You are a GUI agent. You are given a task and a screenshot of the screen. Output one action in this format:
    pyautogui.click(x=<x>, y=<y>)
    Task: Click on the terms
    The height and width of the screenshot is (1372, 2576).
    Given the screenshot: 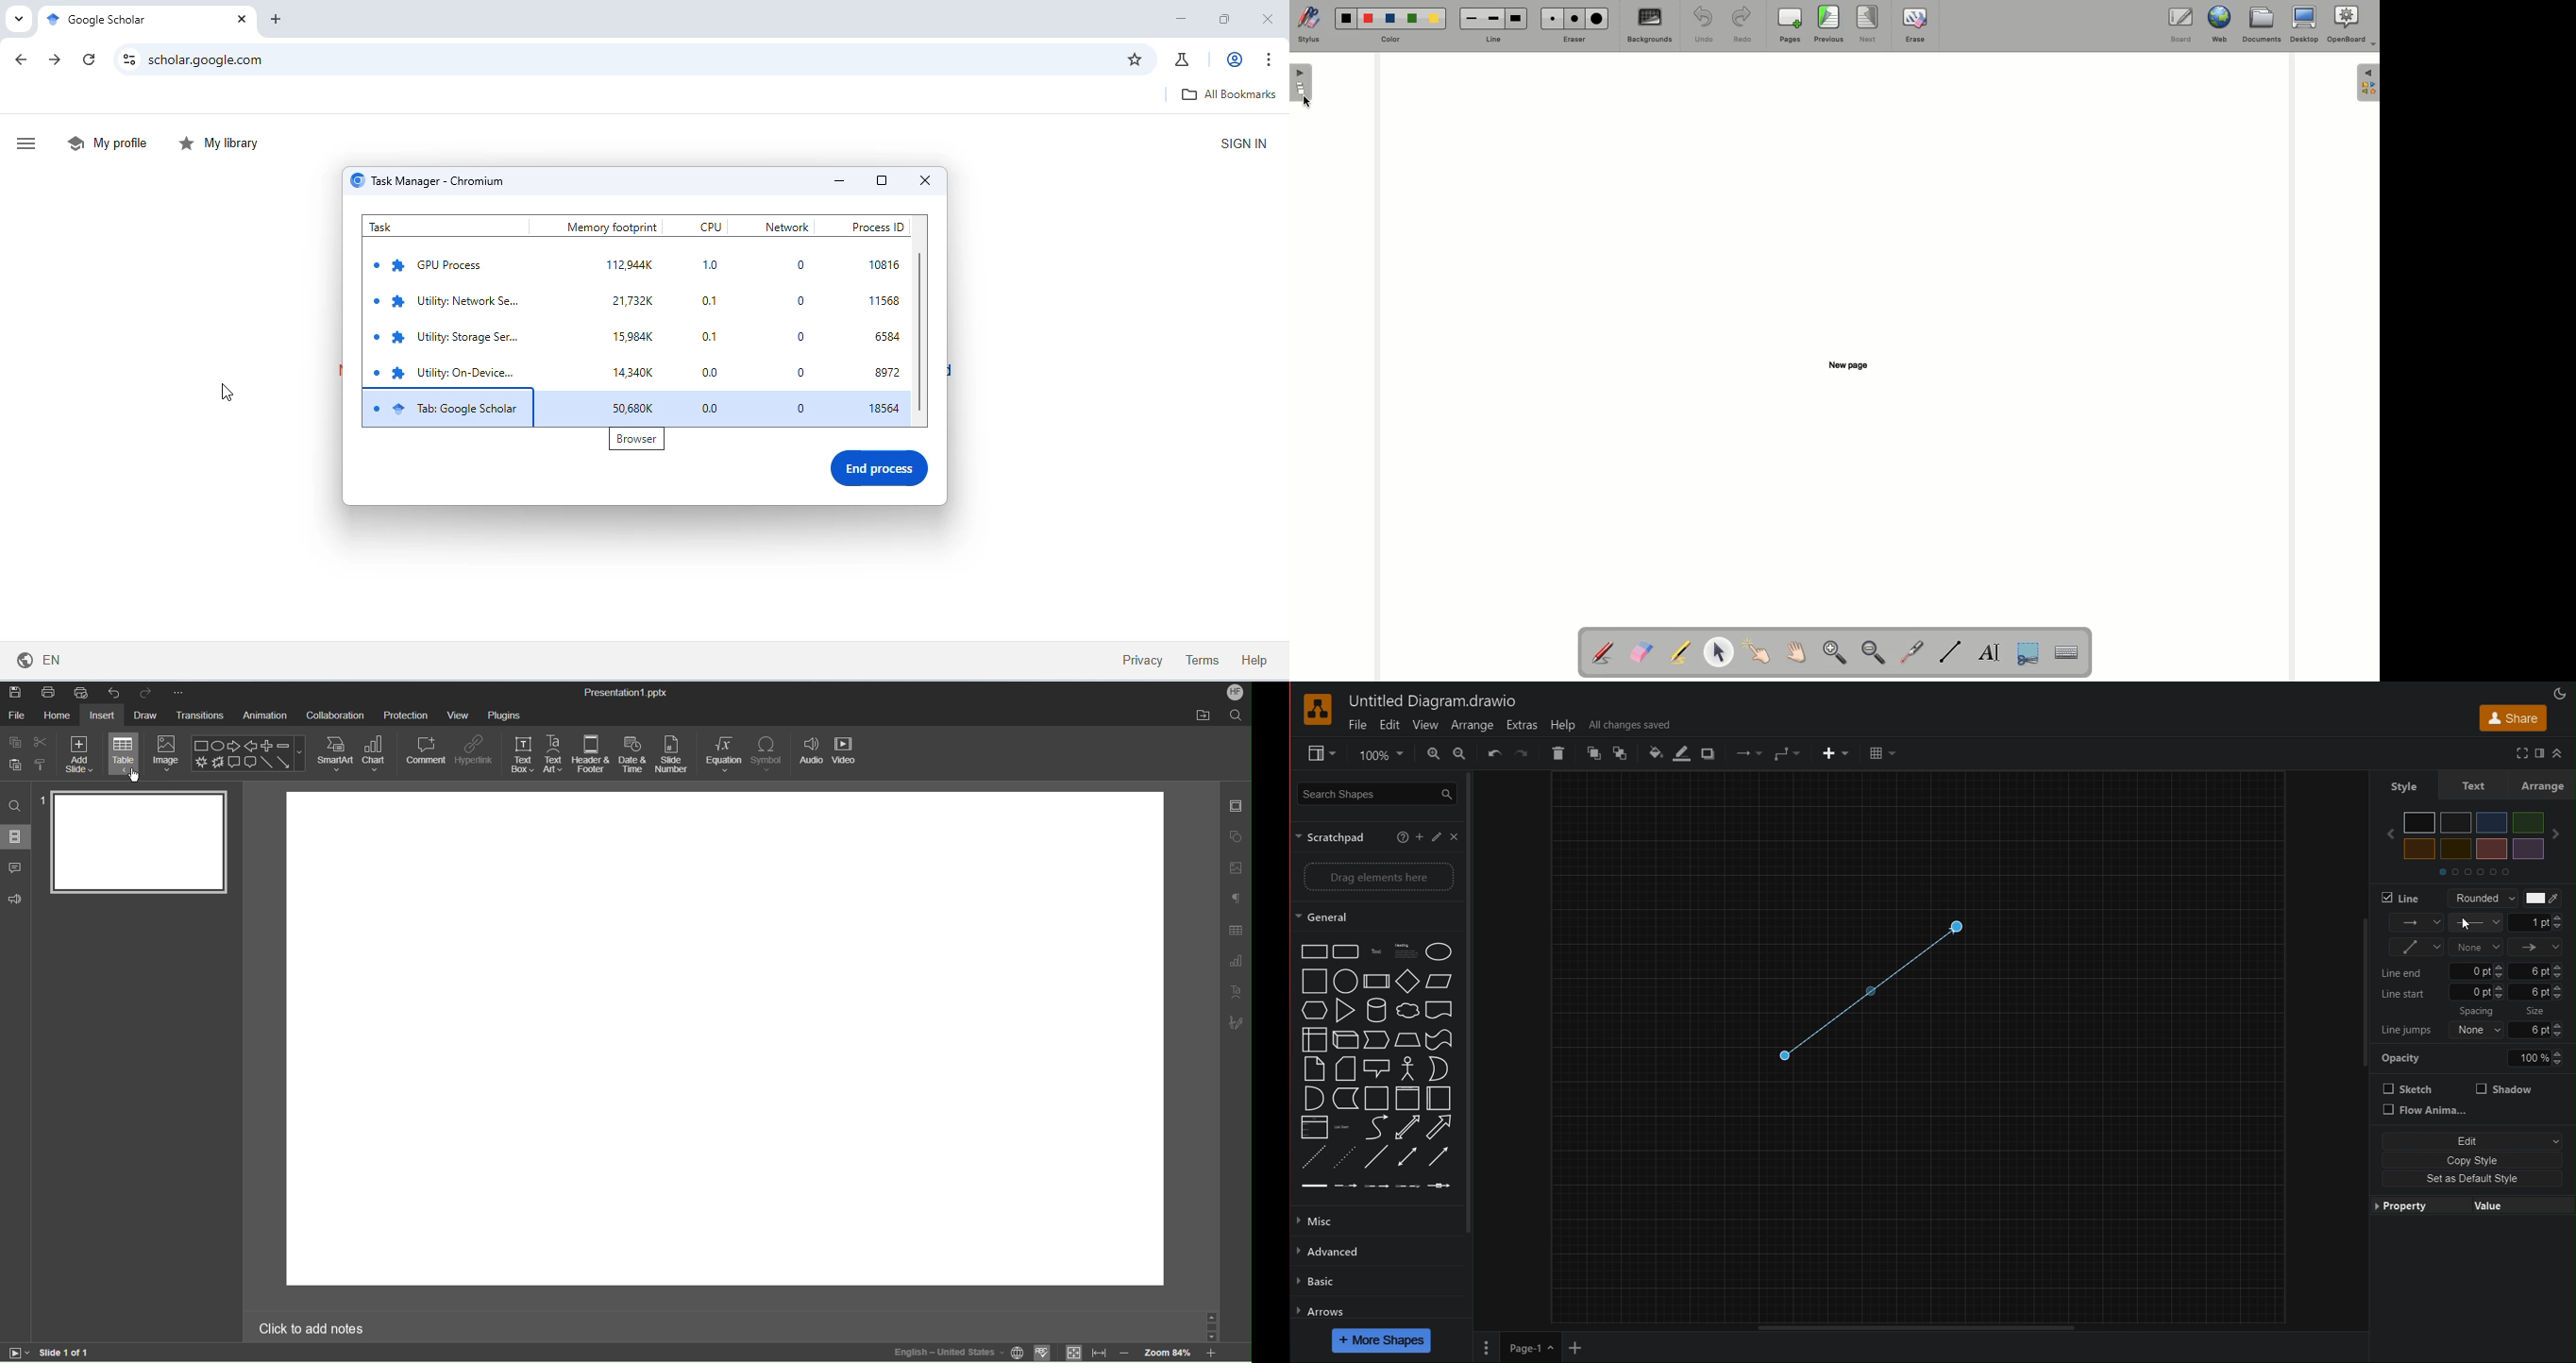 What is the action you would take?
    pyautogui.click(x=1204, y=660)
    